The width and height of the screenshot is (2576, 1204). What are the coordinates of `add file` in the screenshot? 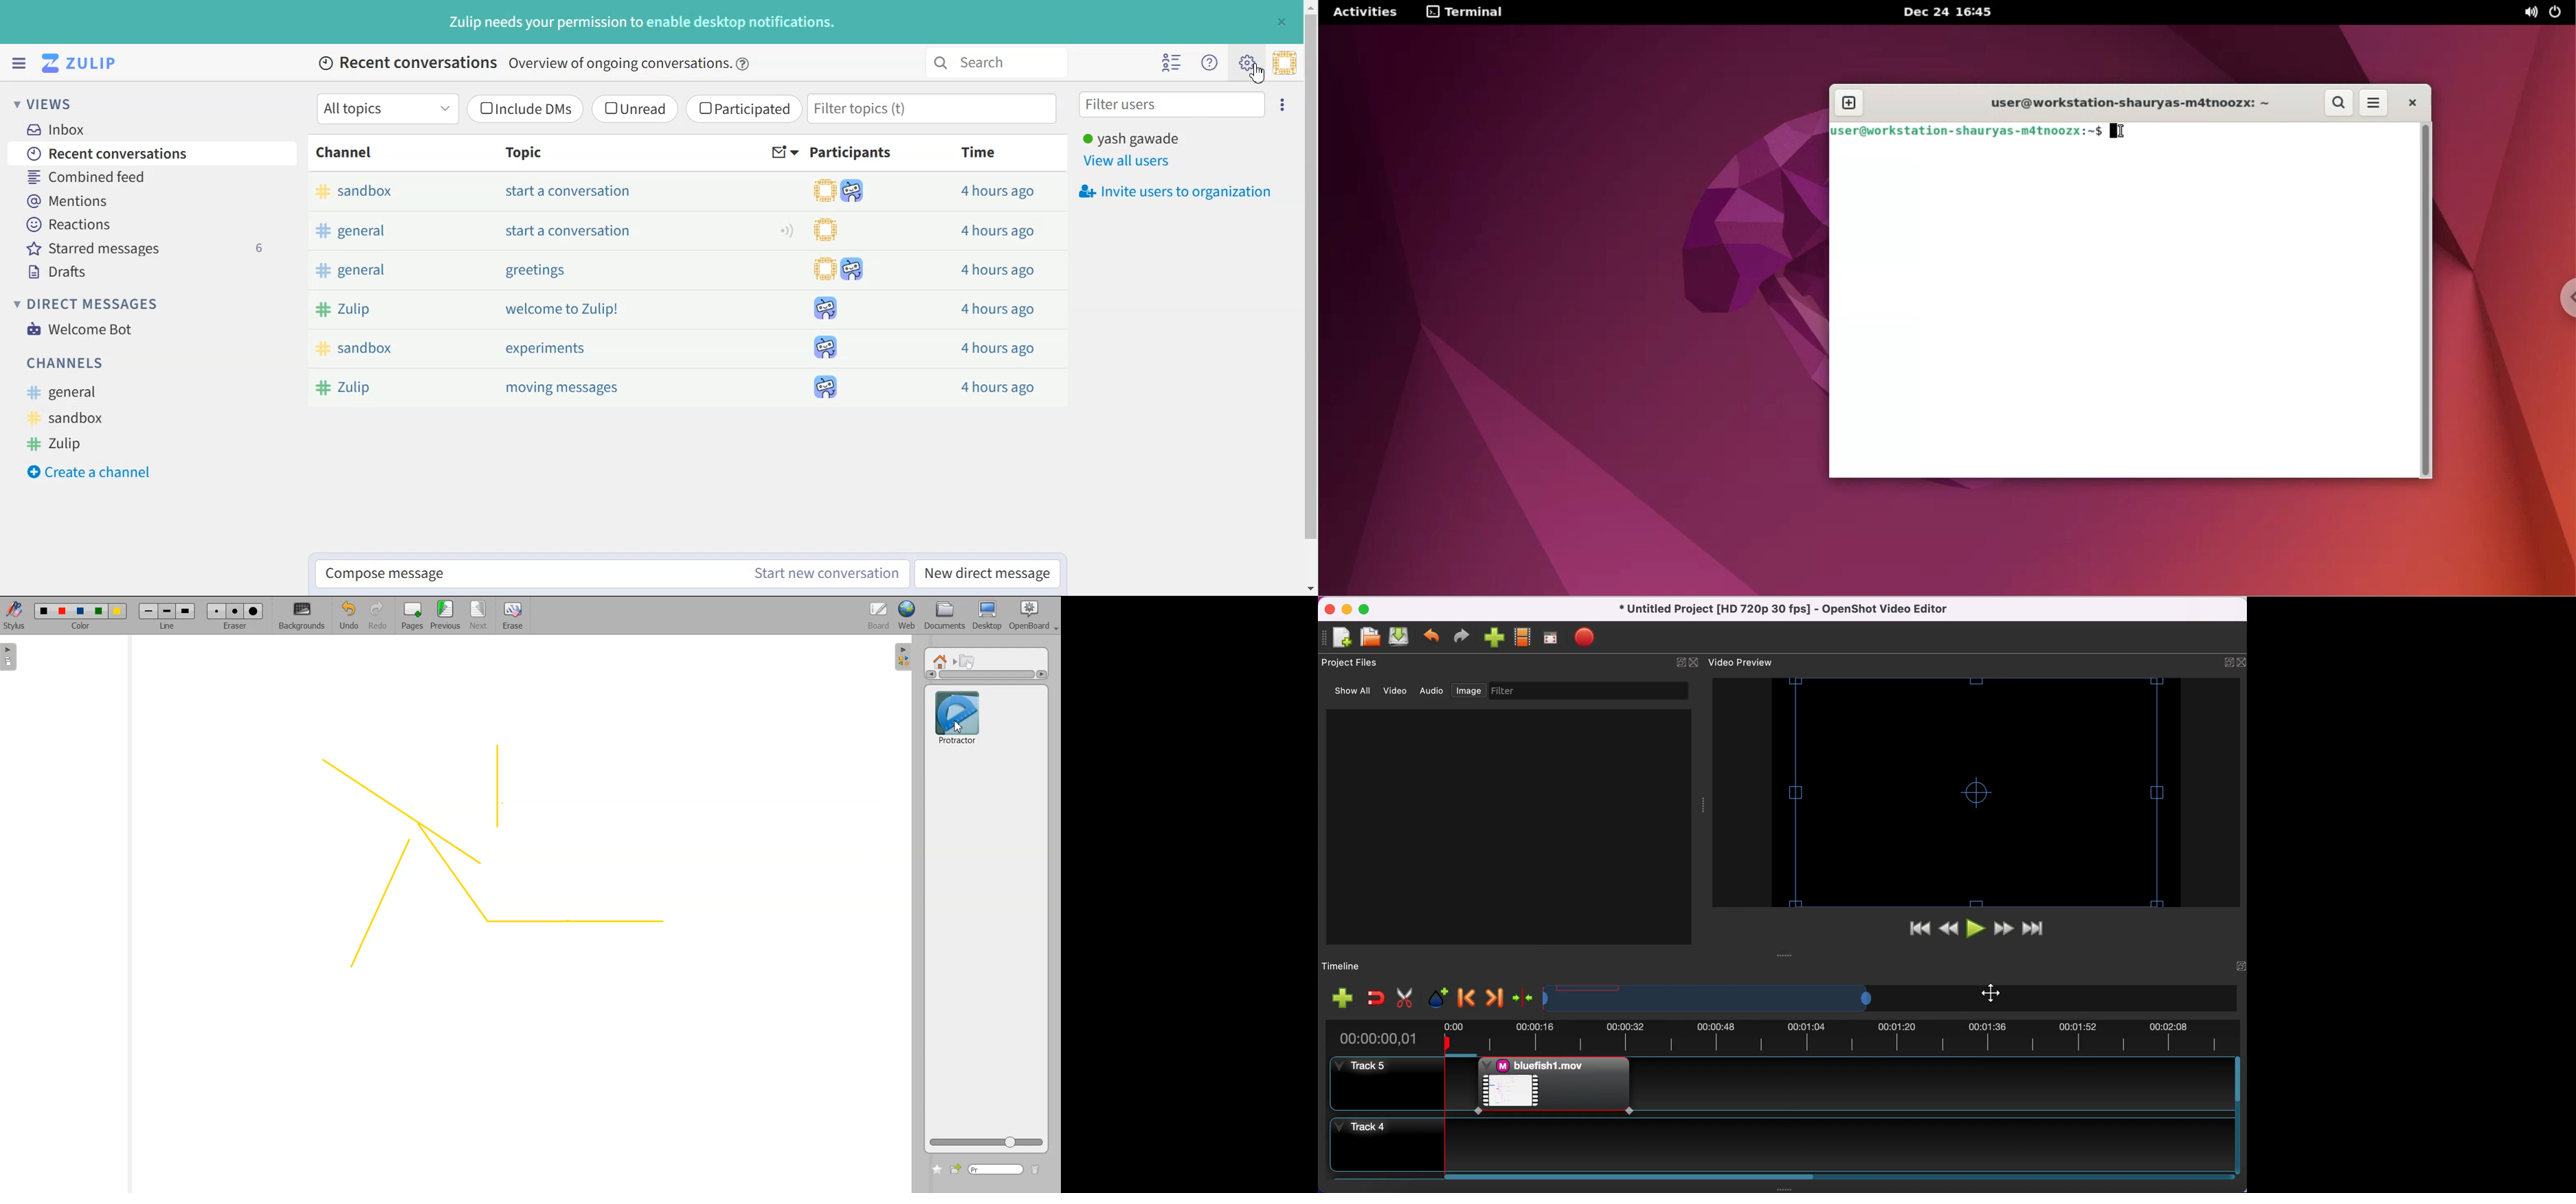 It's located at (1343, 998).